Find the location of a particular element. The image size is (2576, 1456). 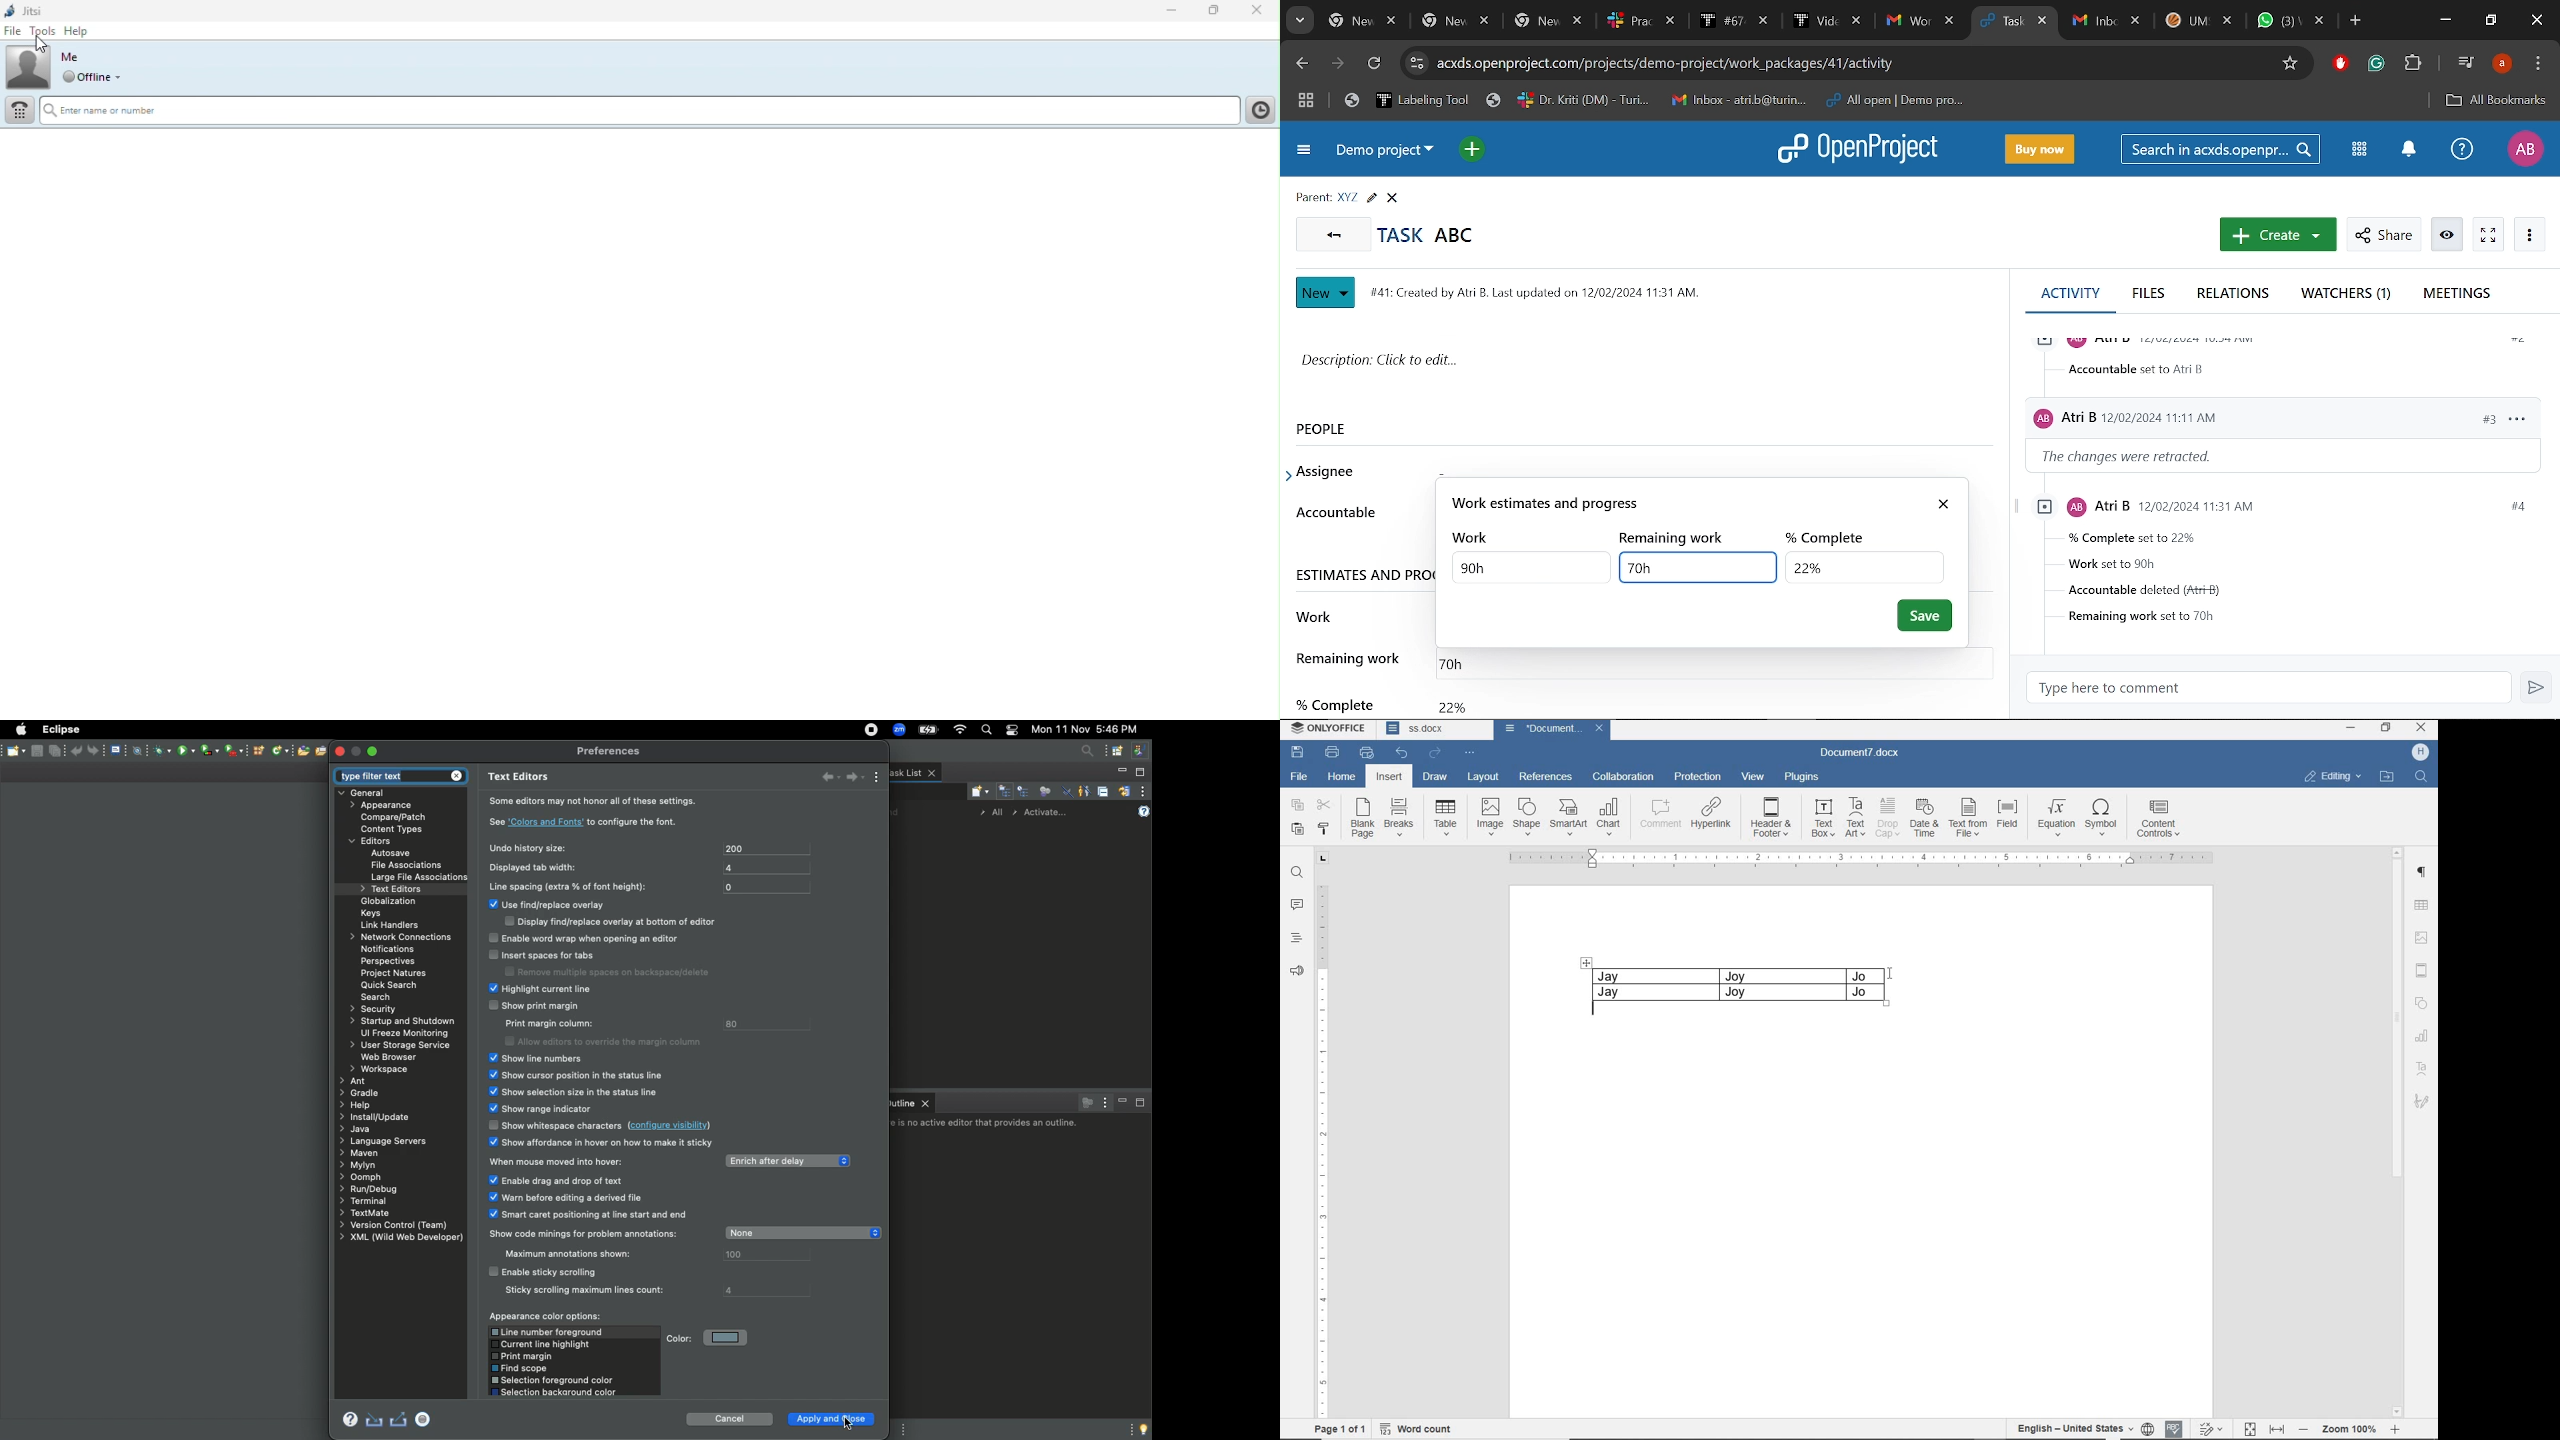

HYPERLINK is located at coordinates (1712, 816).